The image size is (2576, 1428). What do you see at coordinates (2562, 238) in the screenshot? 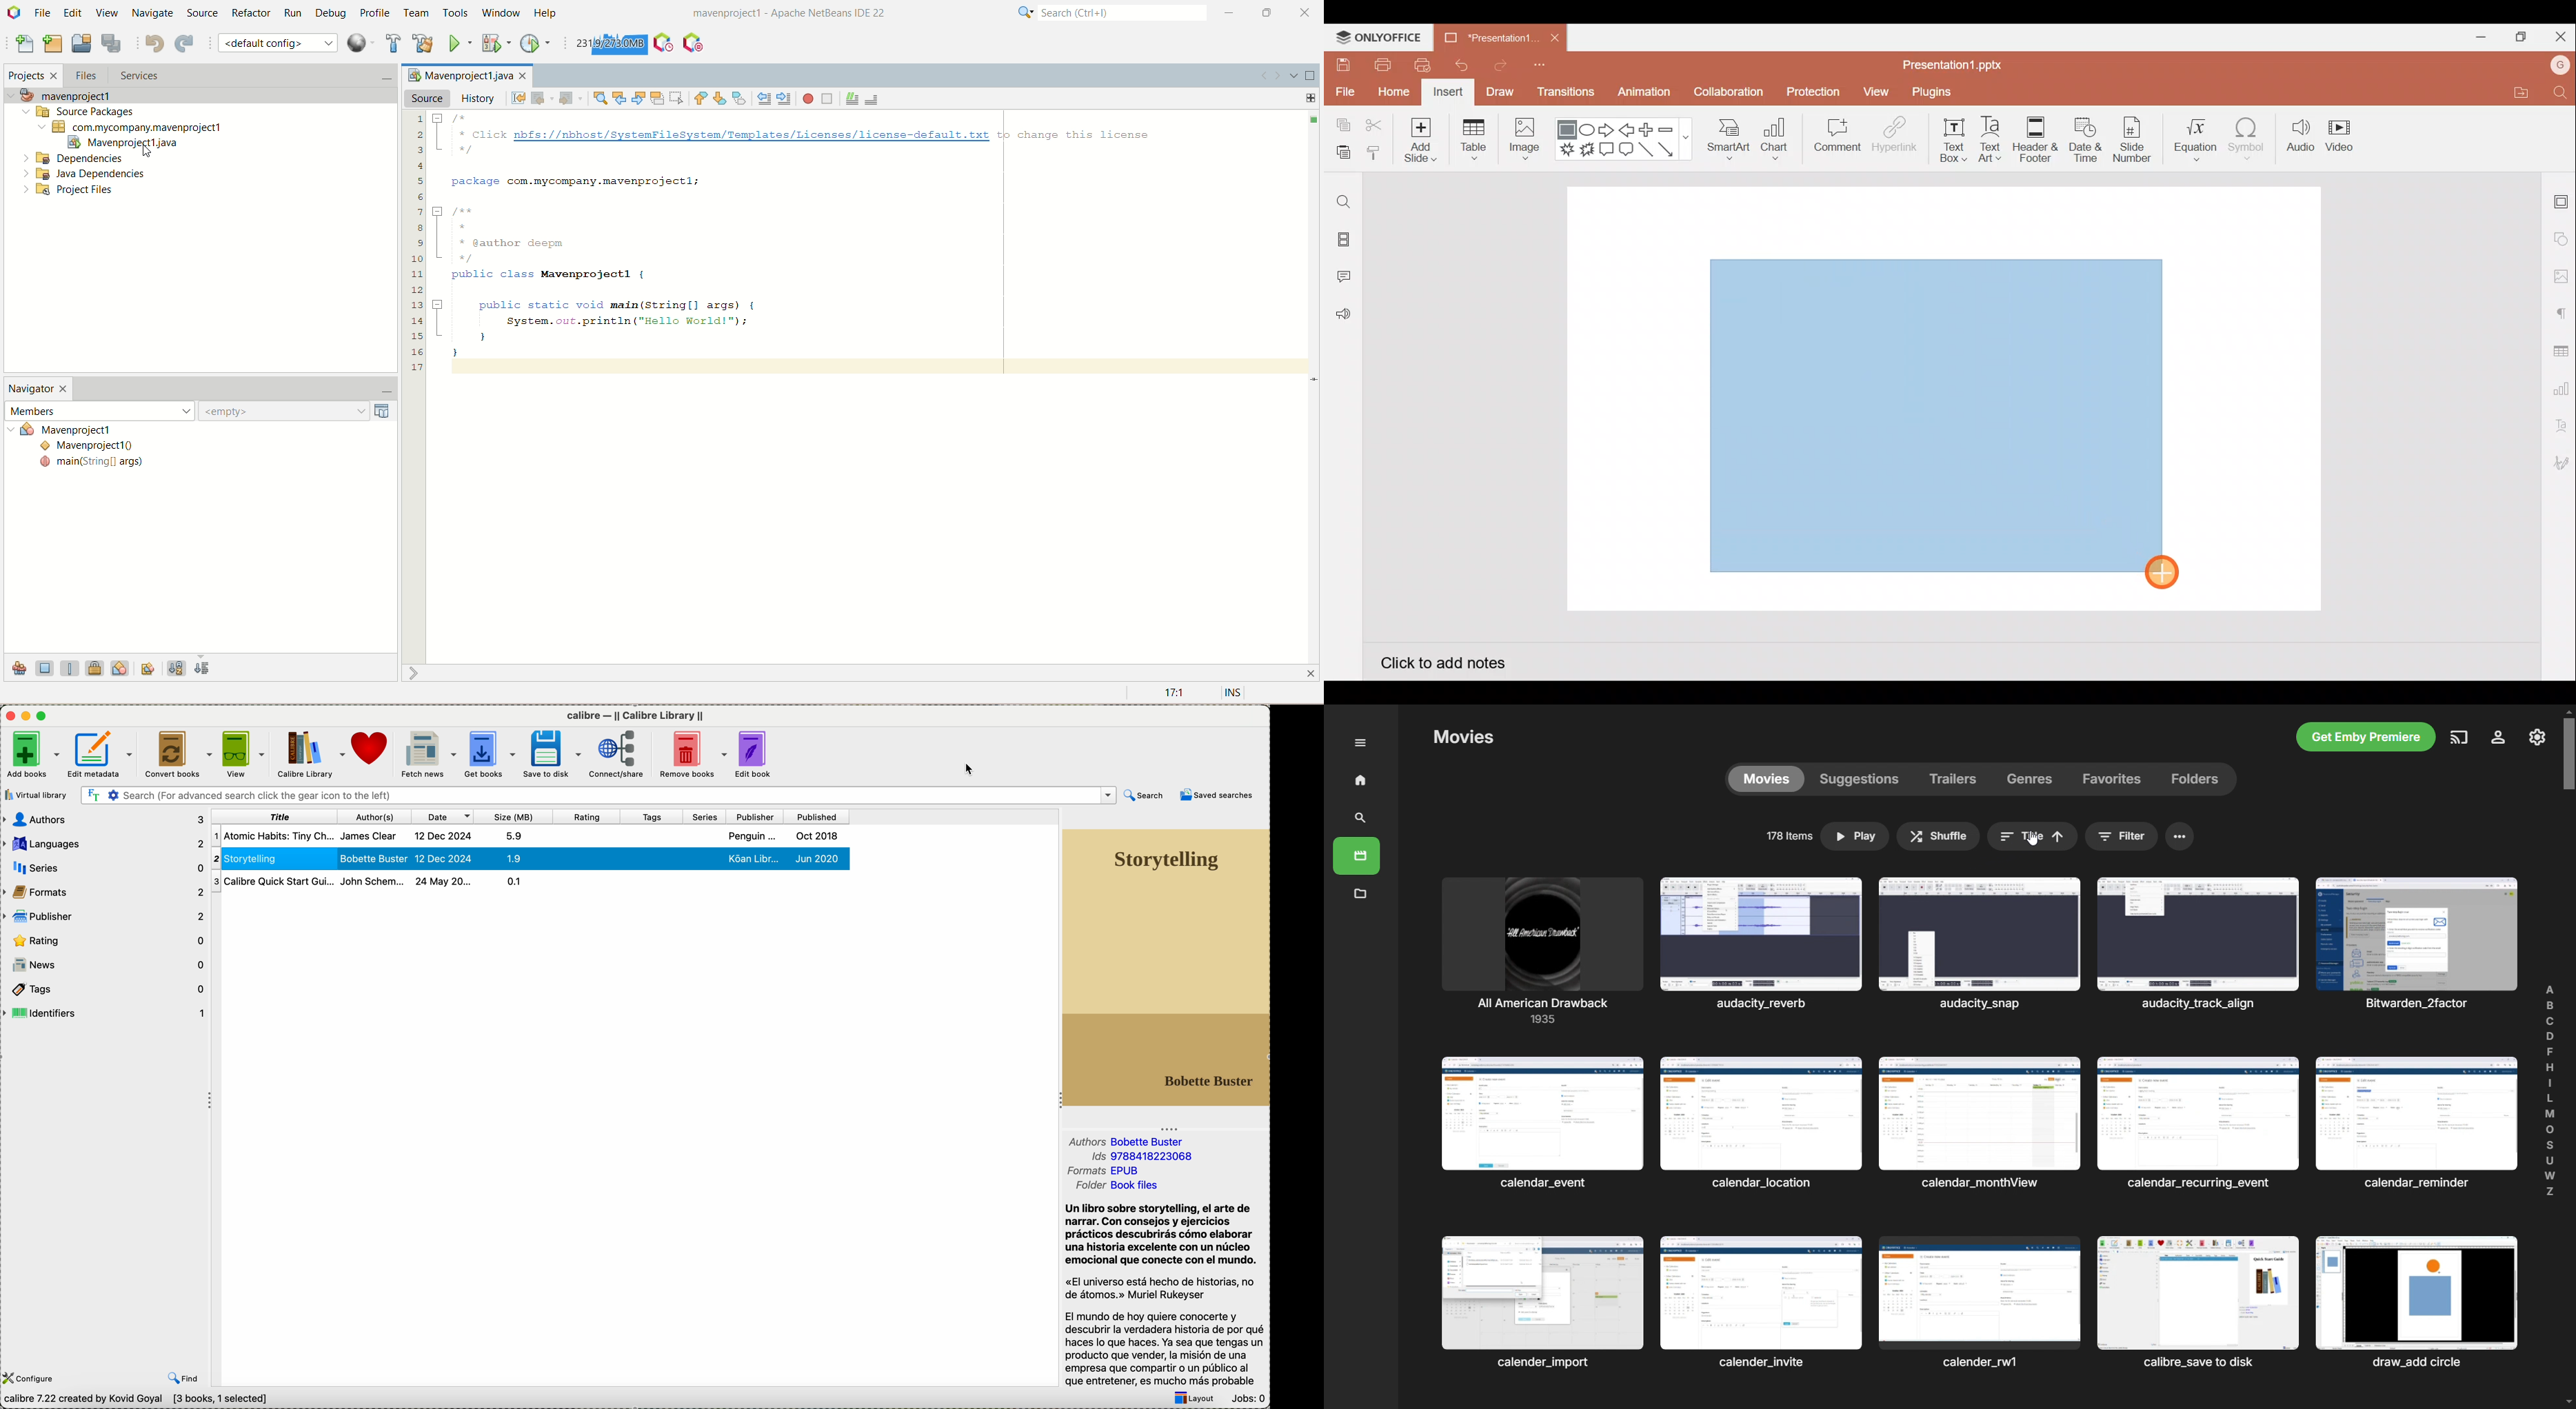
I see `Shape settings` at bounding box center [2562, 238].